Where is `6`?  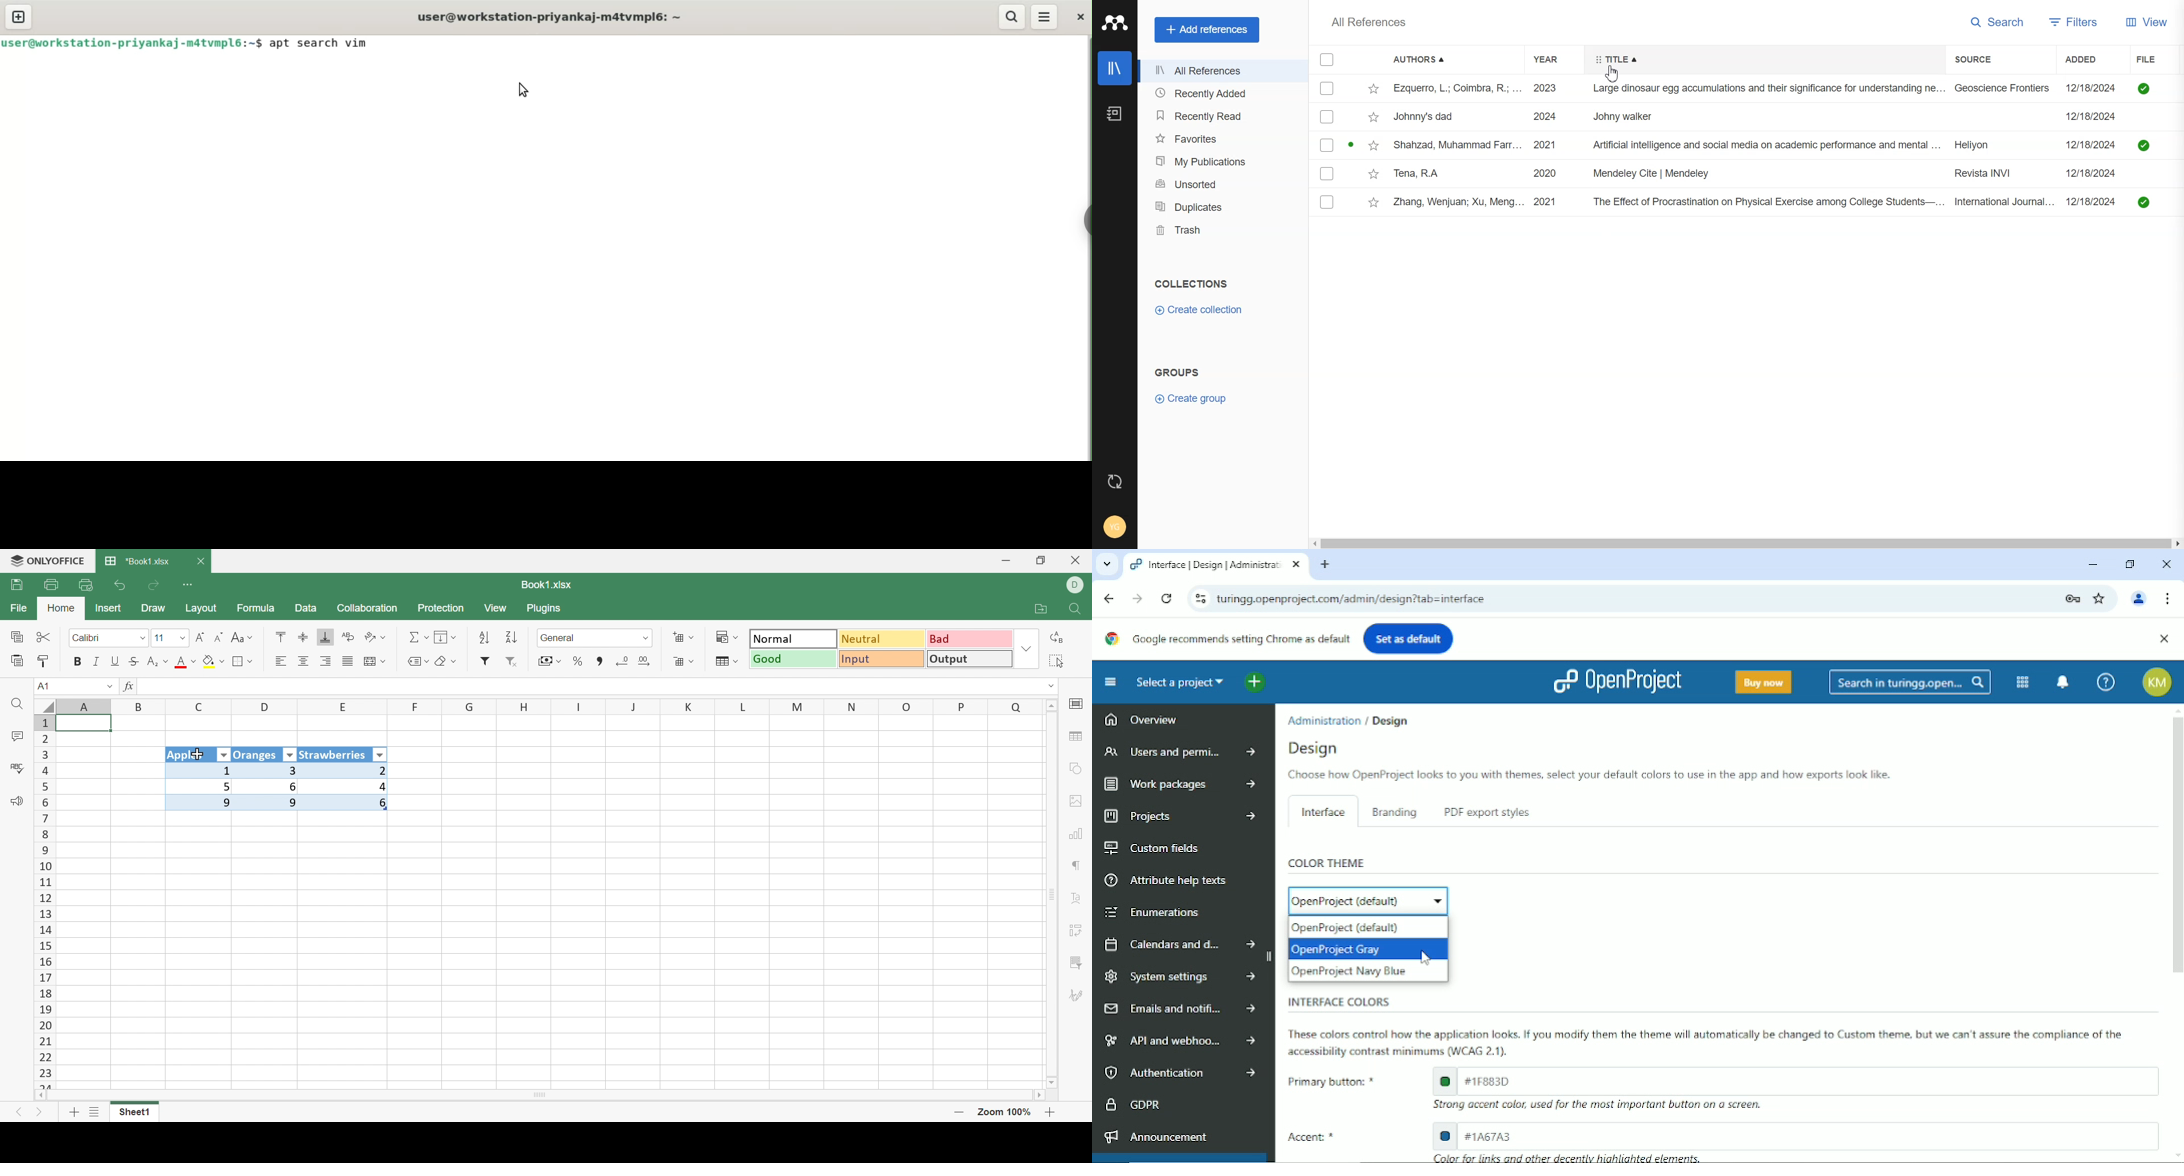
6 is located at coordinates (273, 786).